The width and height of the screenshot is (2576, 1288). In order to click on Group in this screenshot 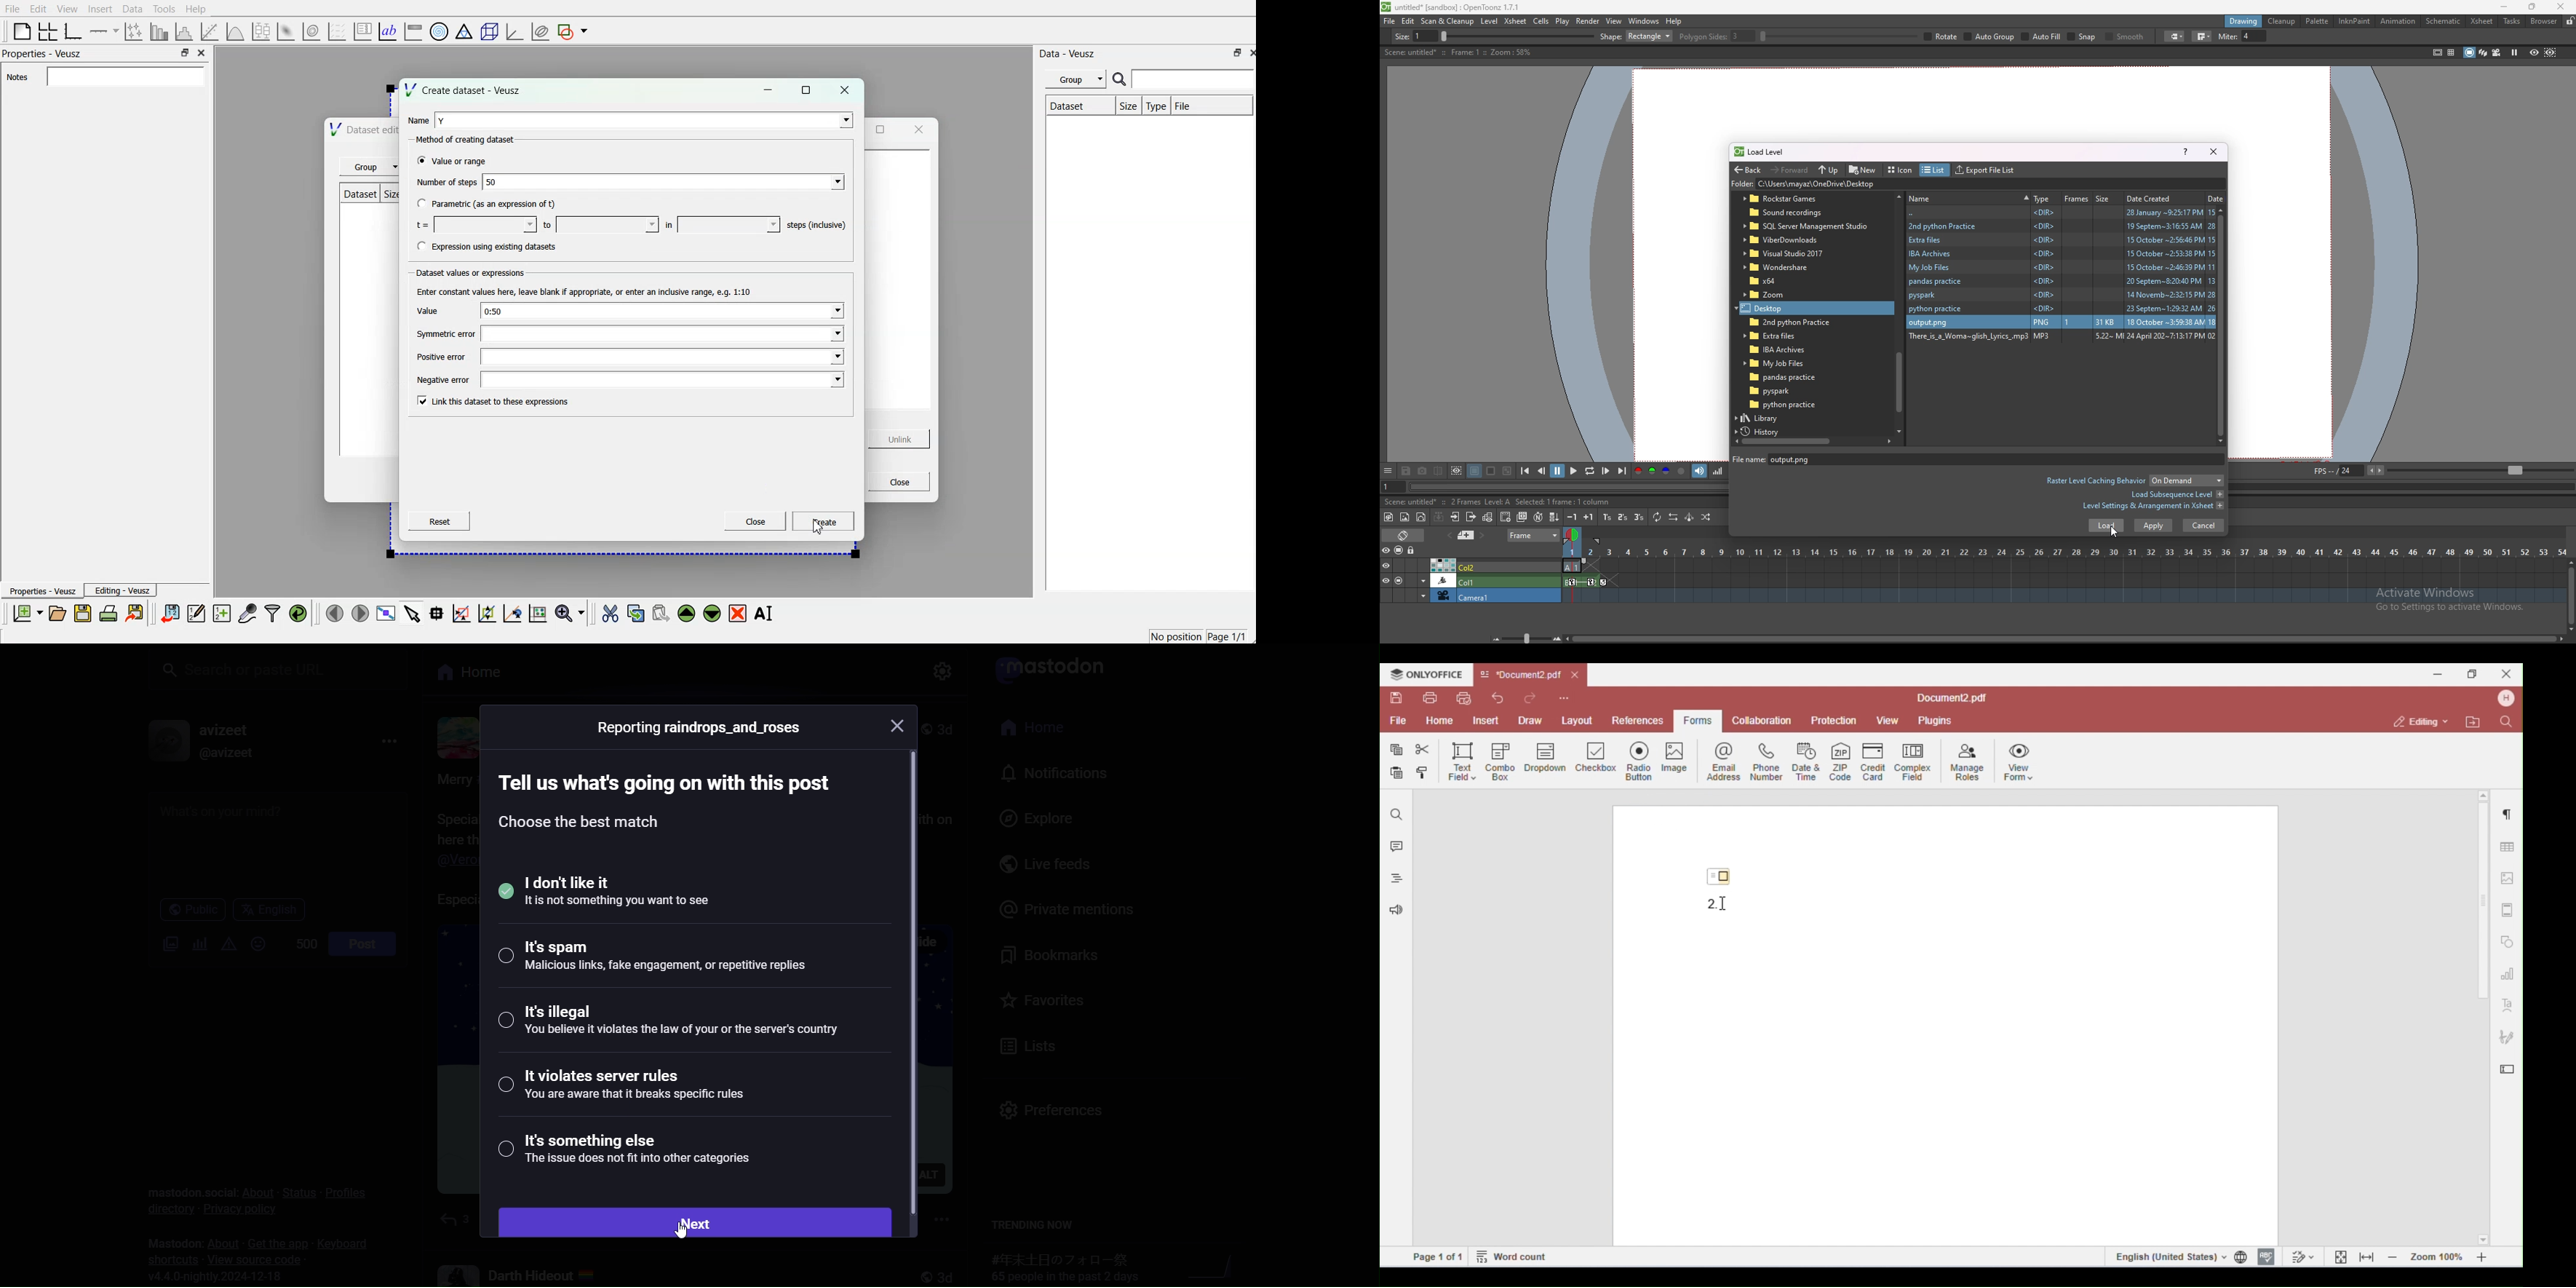, I will do `click(371, 167)`.